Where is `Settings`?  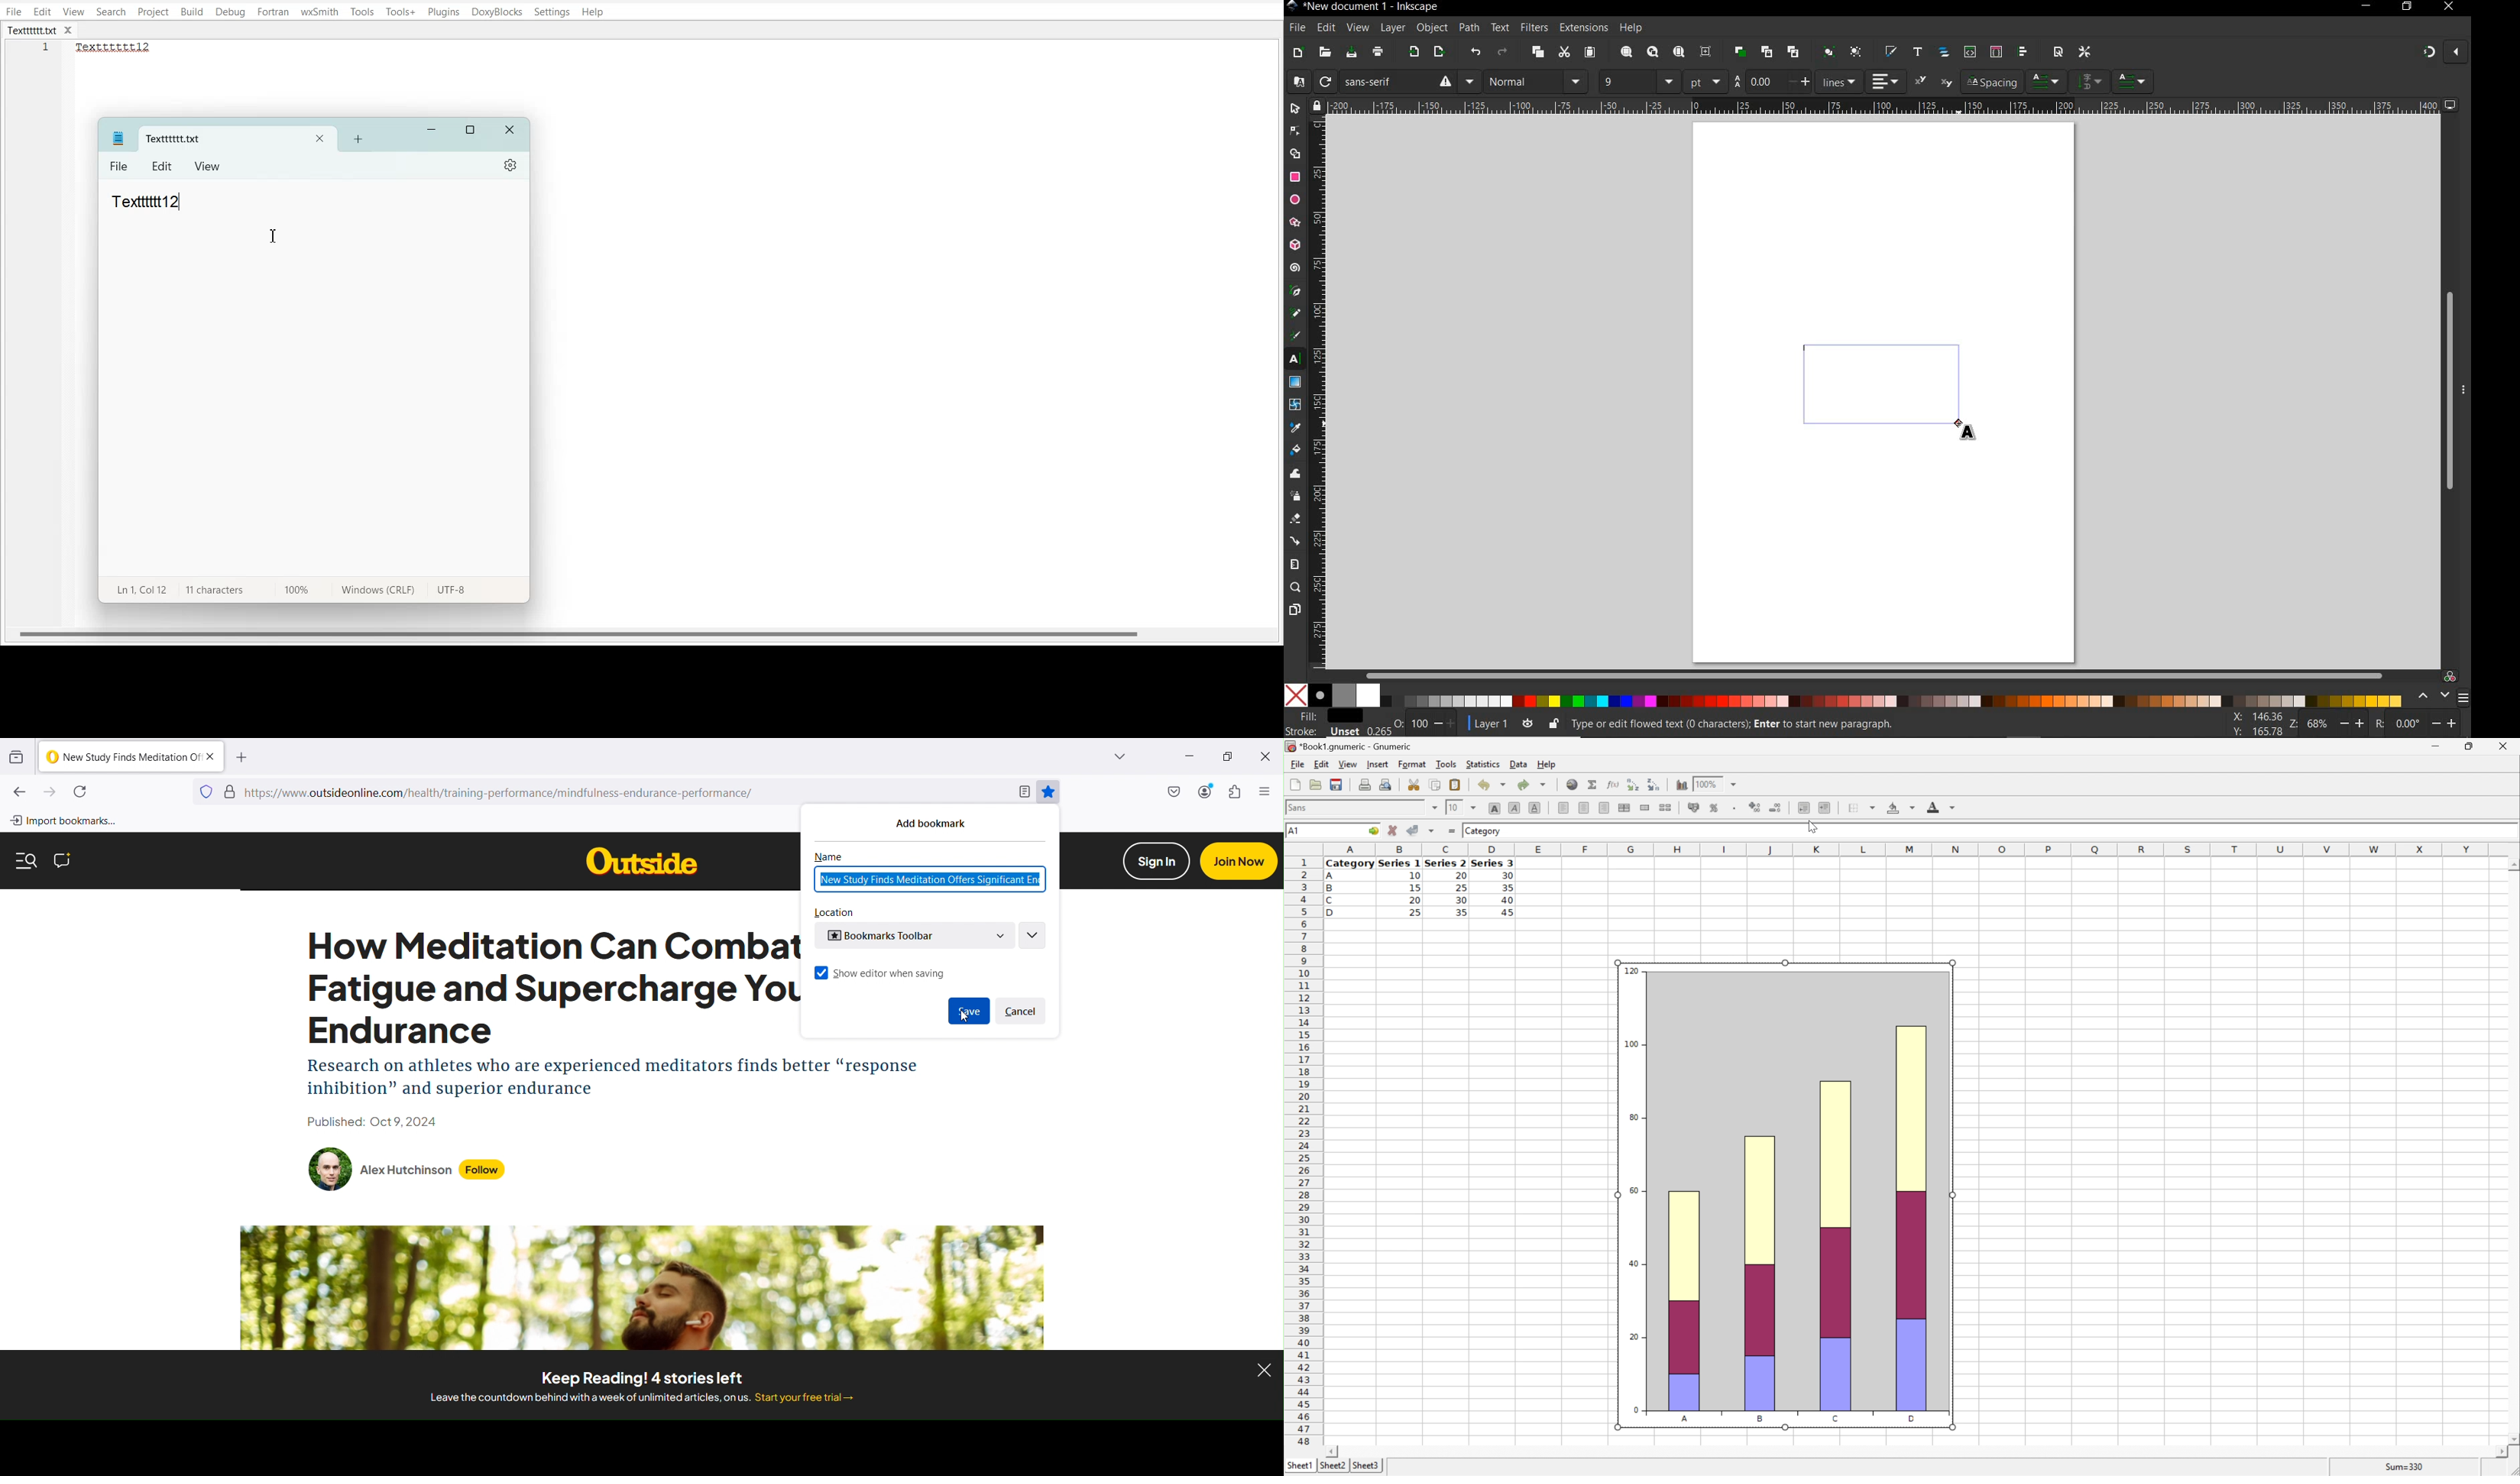 Settings is located at coordinates (552, 12).